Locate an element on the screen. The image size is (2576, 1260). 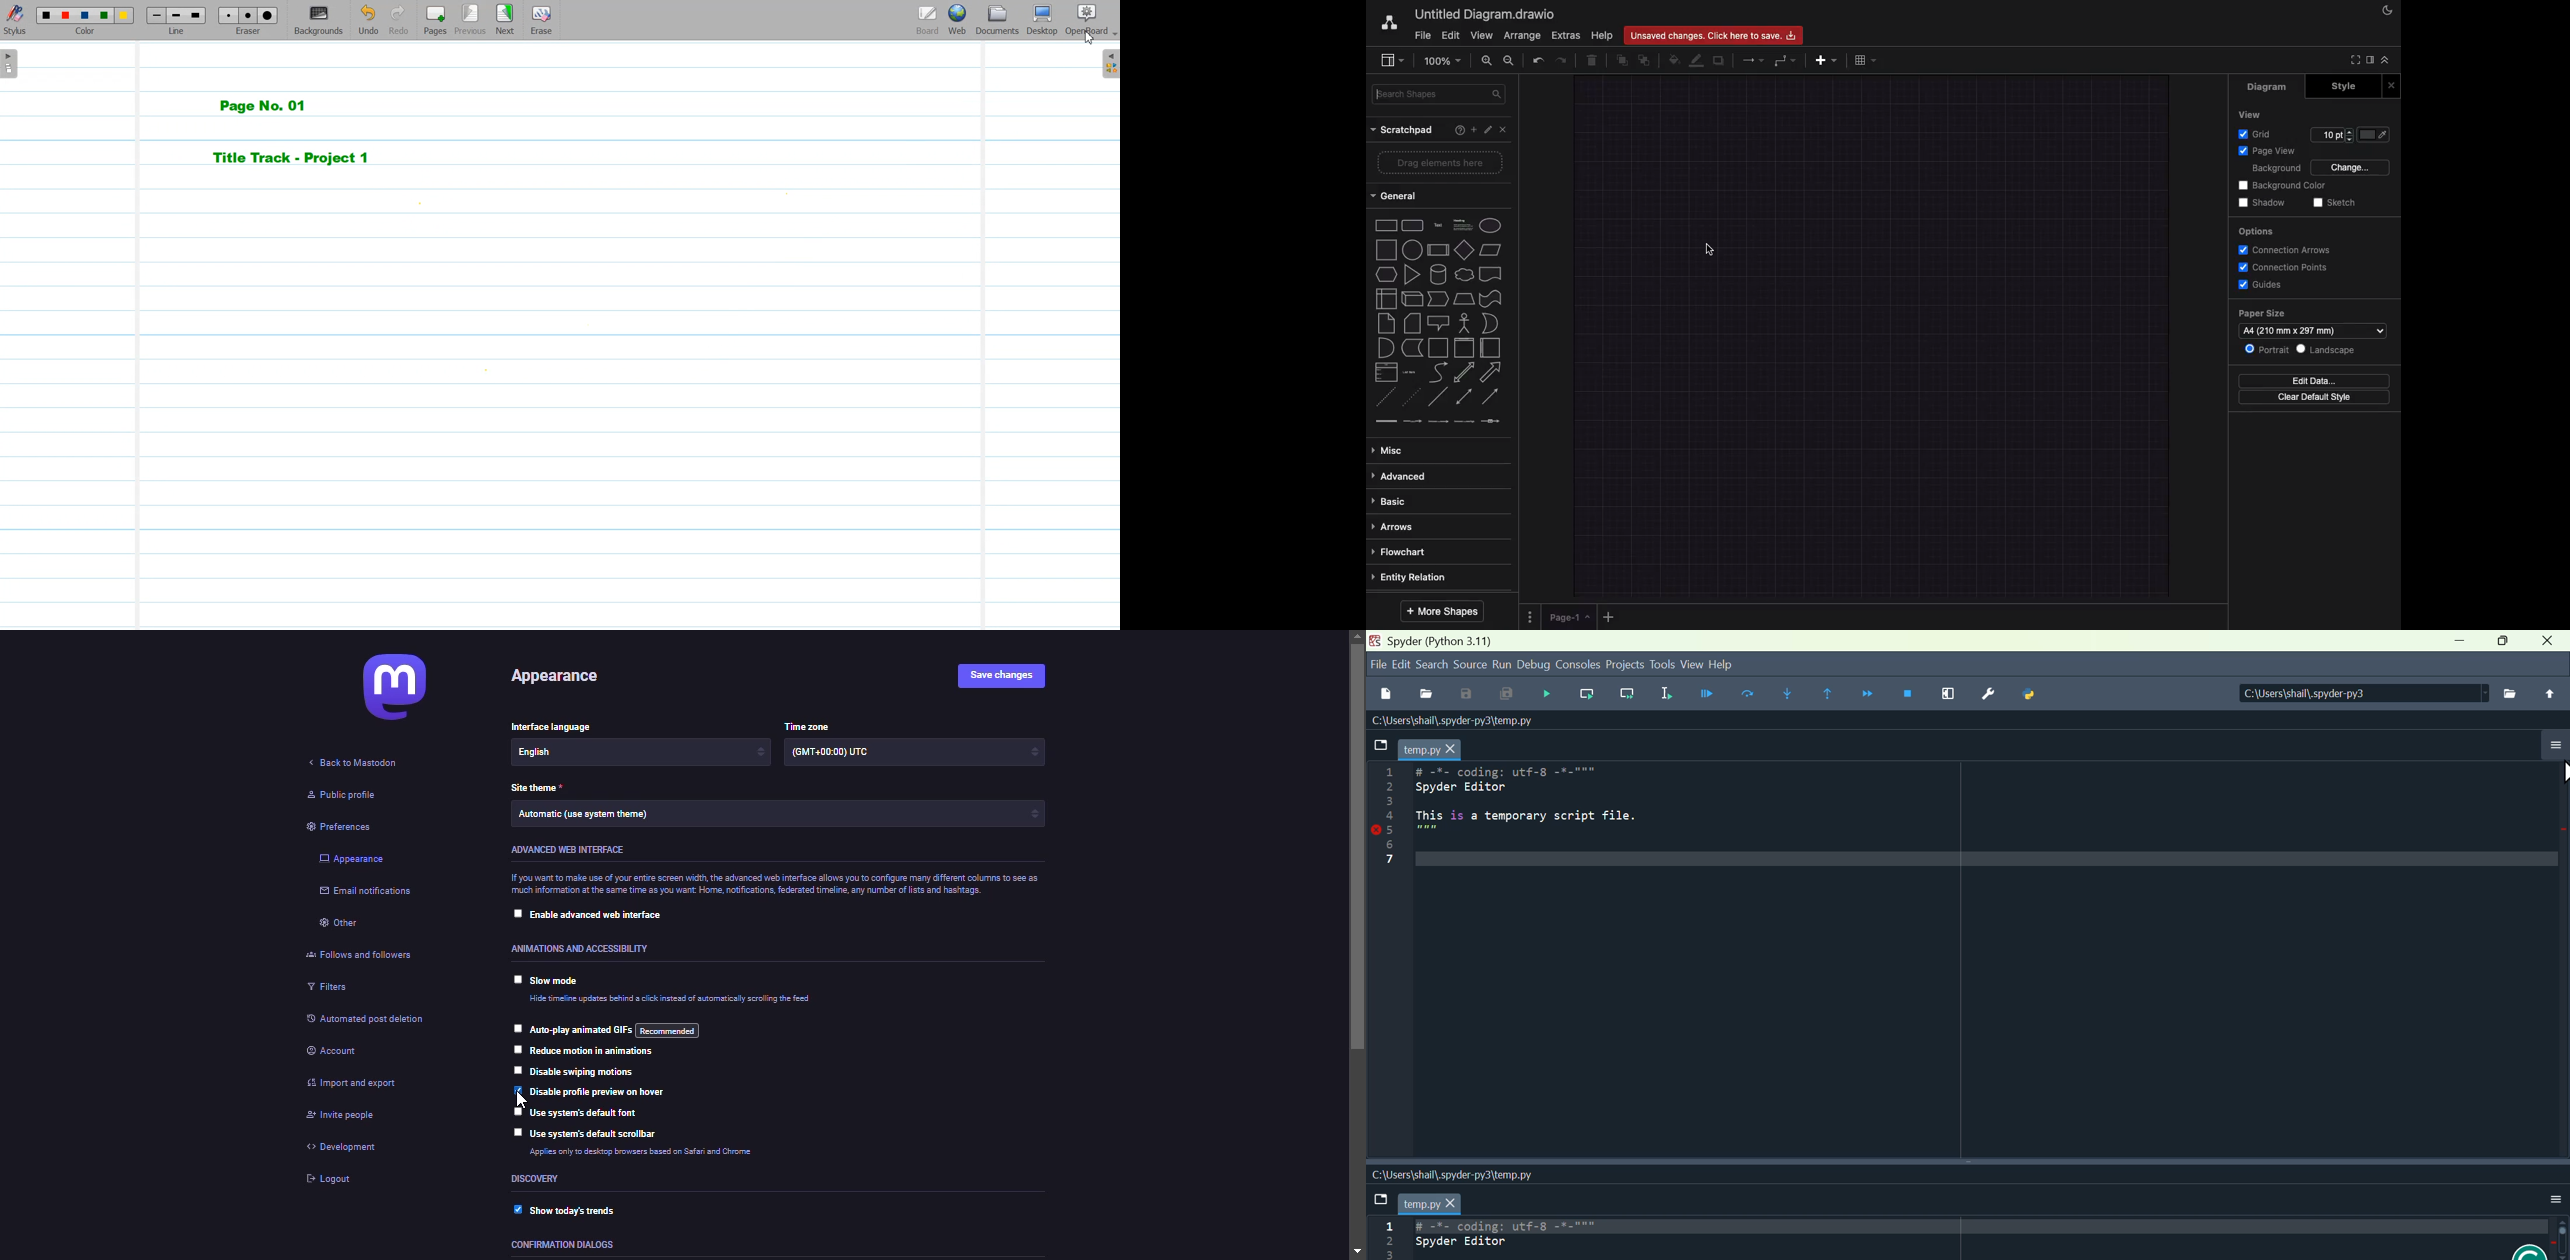
search is located at coordinates (1434, 666).